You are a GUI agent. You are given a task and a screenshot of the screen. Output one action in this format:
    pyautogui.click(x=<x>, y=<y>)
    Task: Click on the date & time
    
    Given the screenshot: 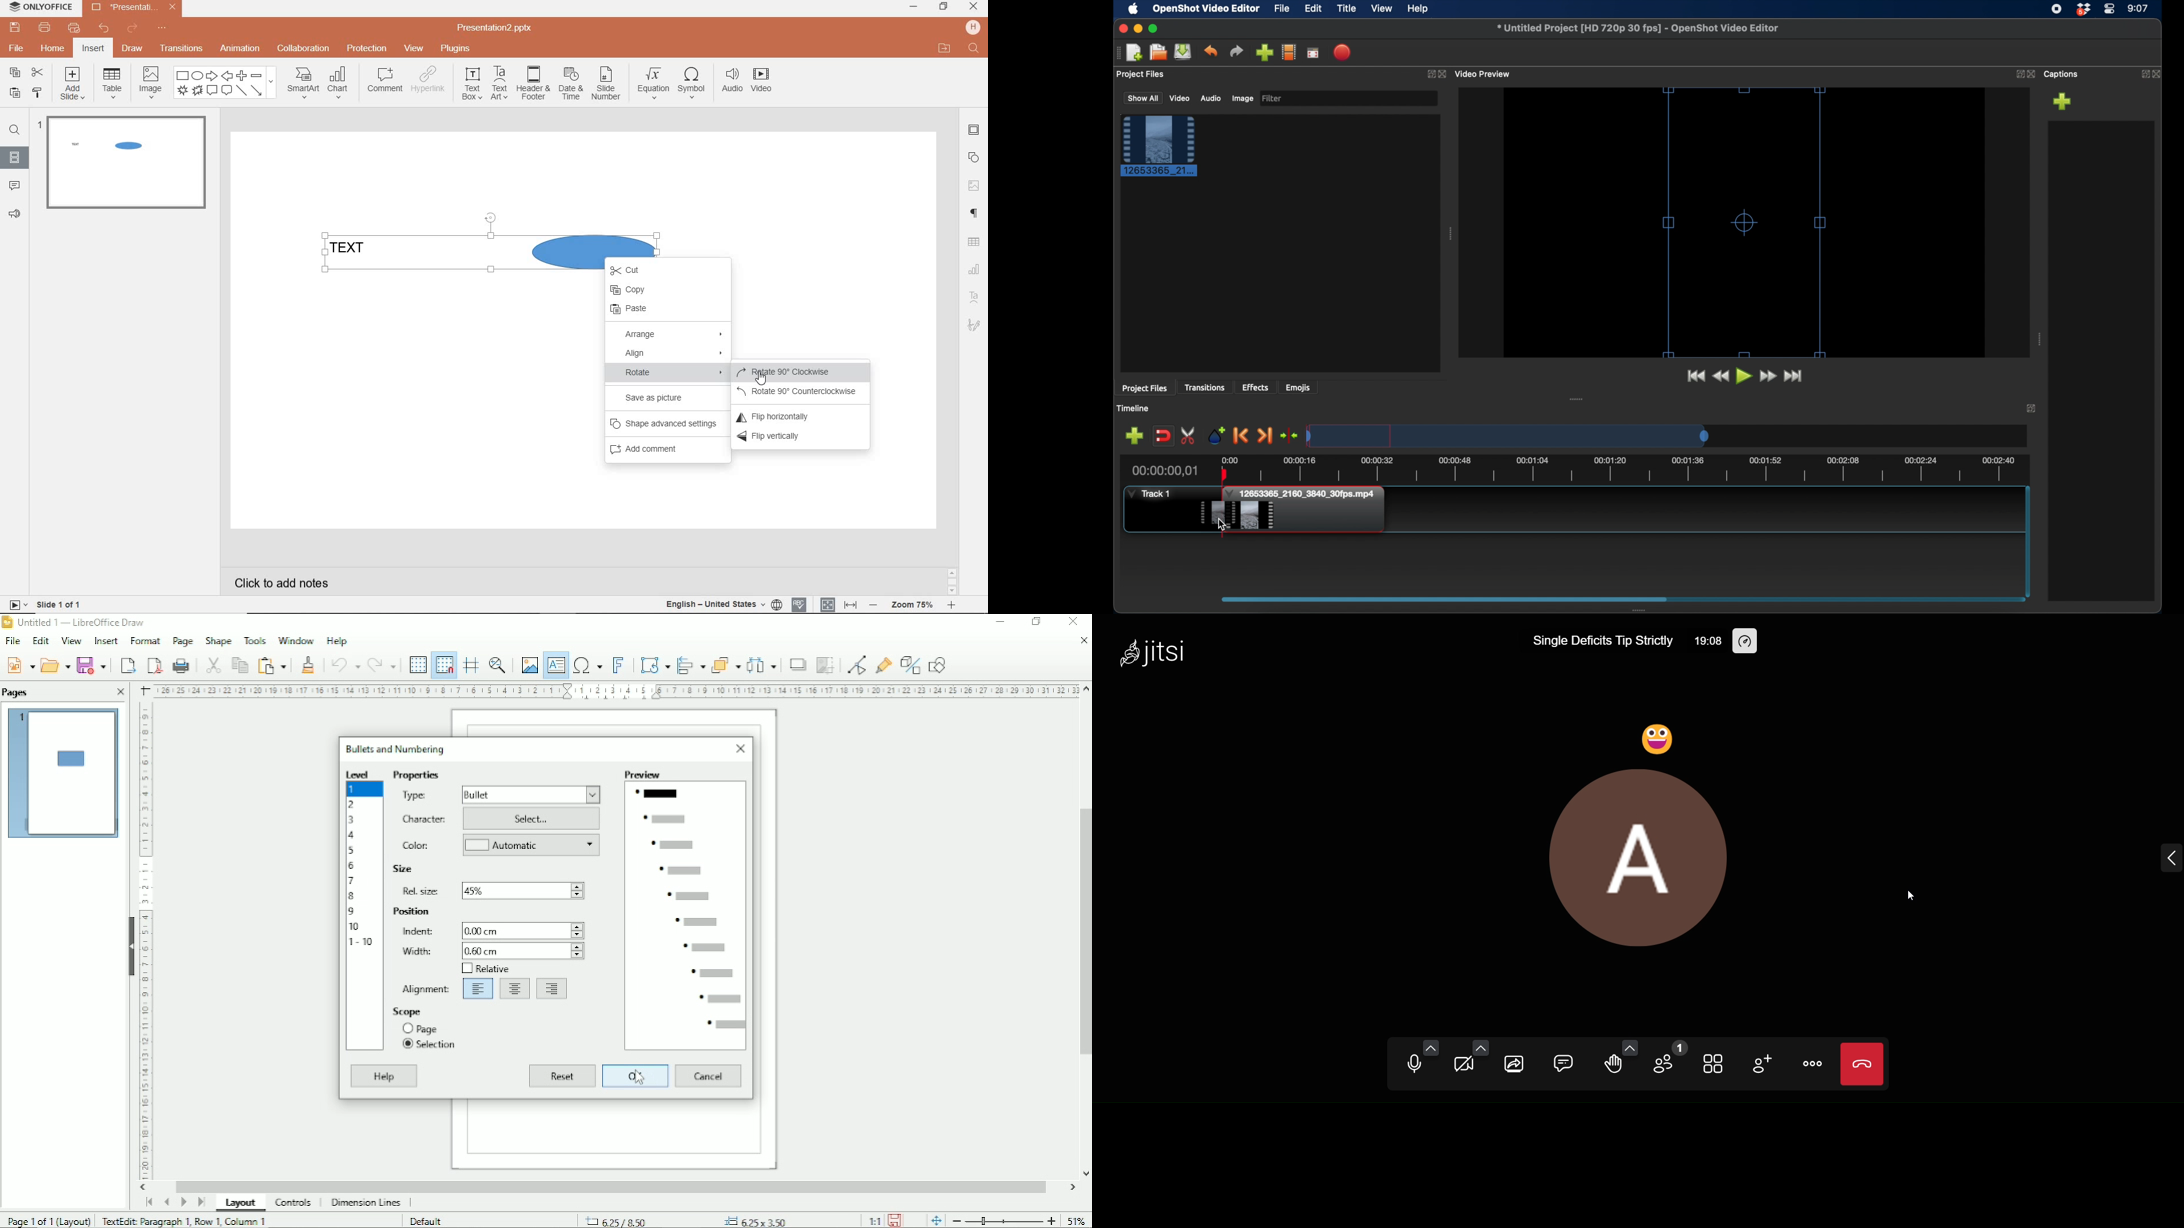 What is the action you would take?
    pyautogui.click(x=569, y=86)
    